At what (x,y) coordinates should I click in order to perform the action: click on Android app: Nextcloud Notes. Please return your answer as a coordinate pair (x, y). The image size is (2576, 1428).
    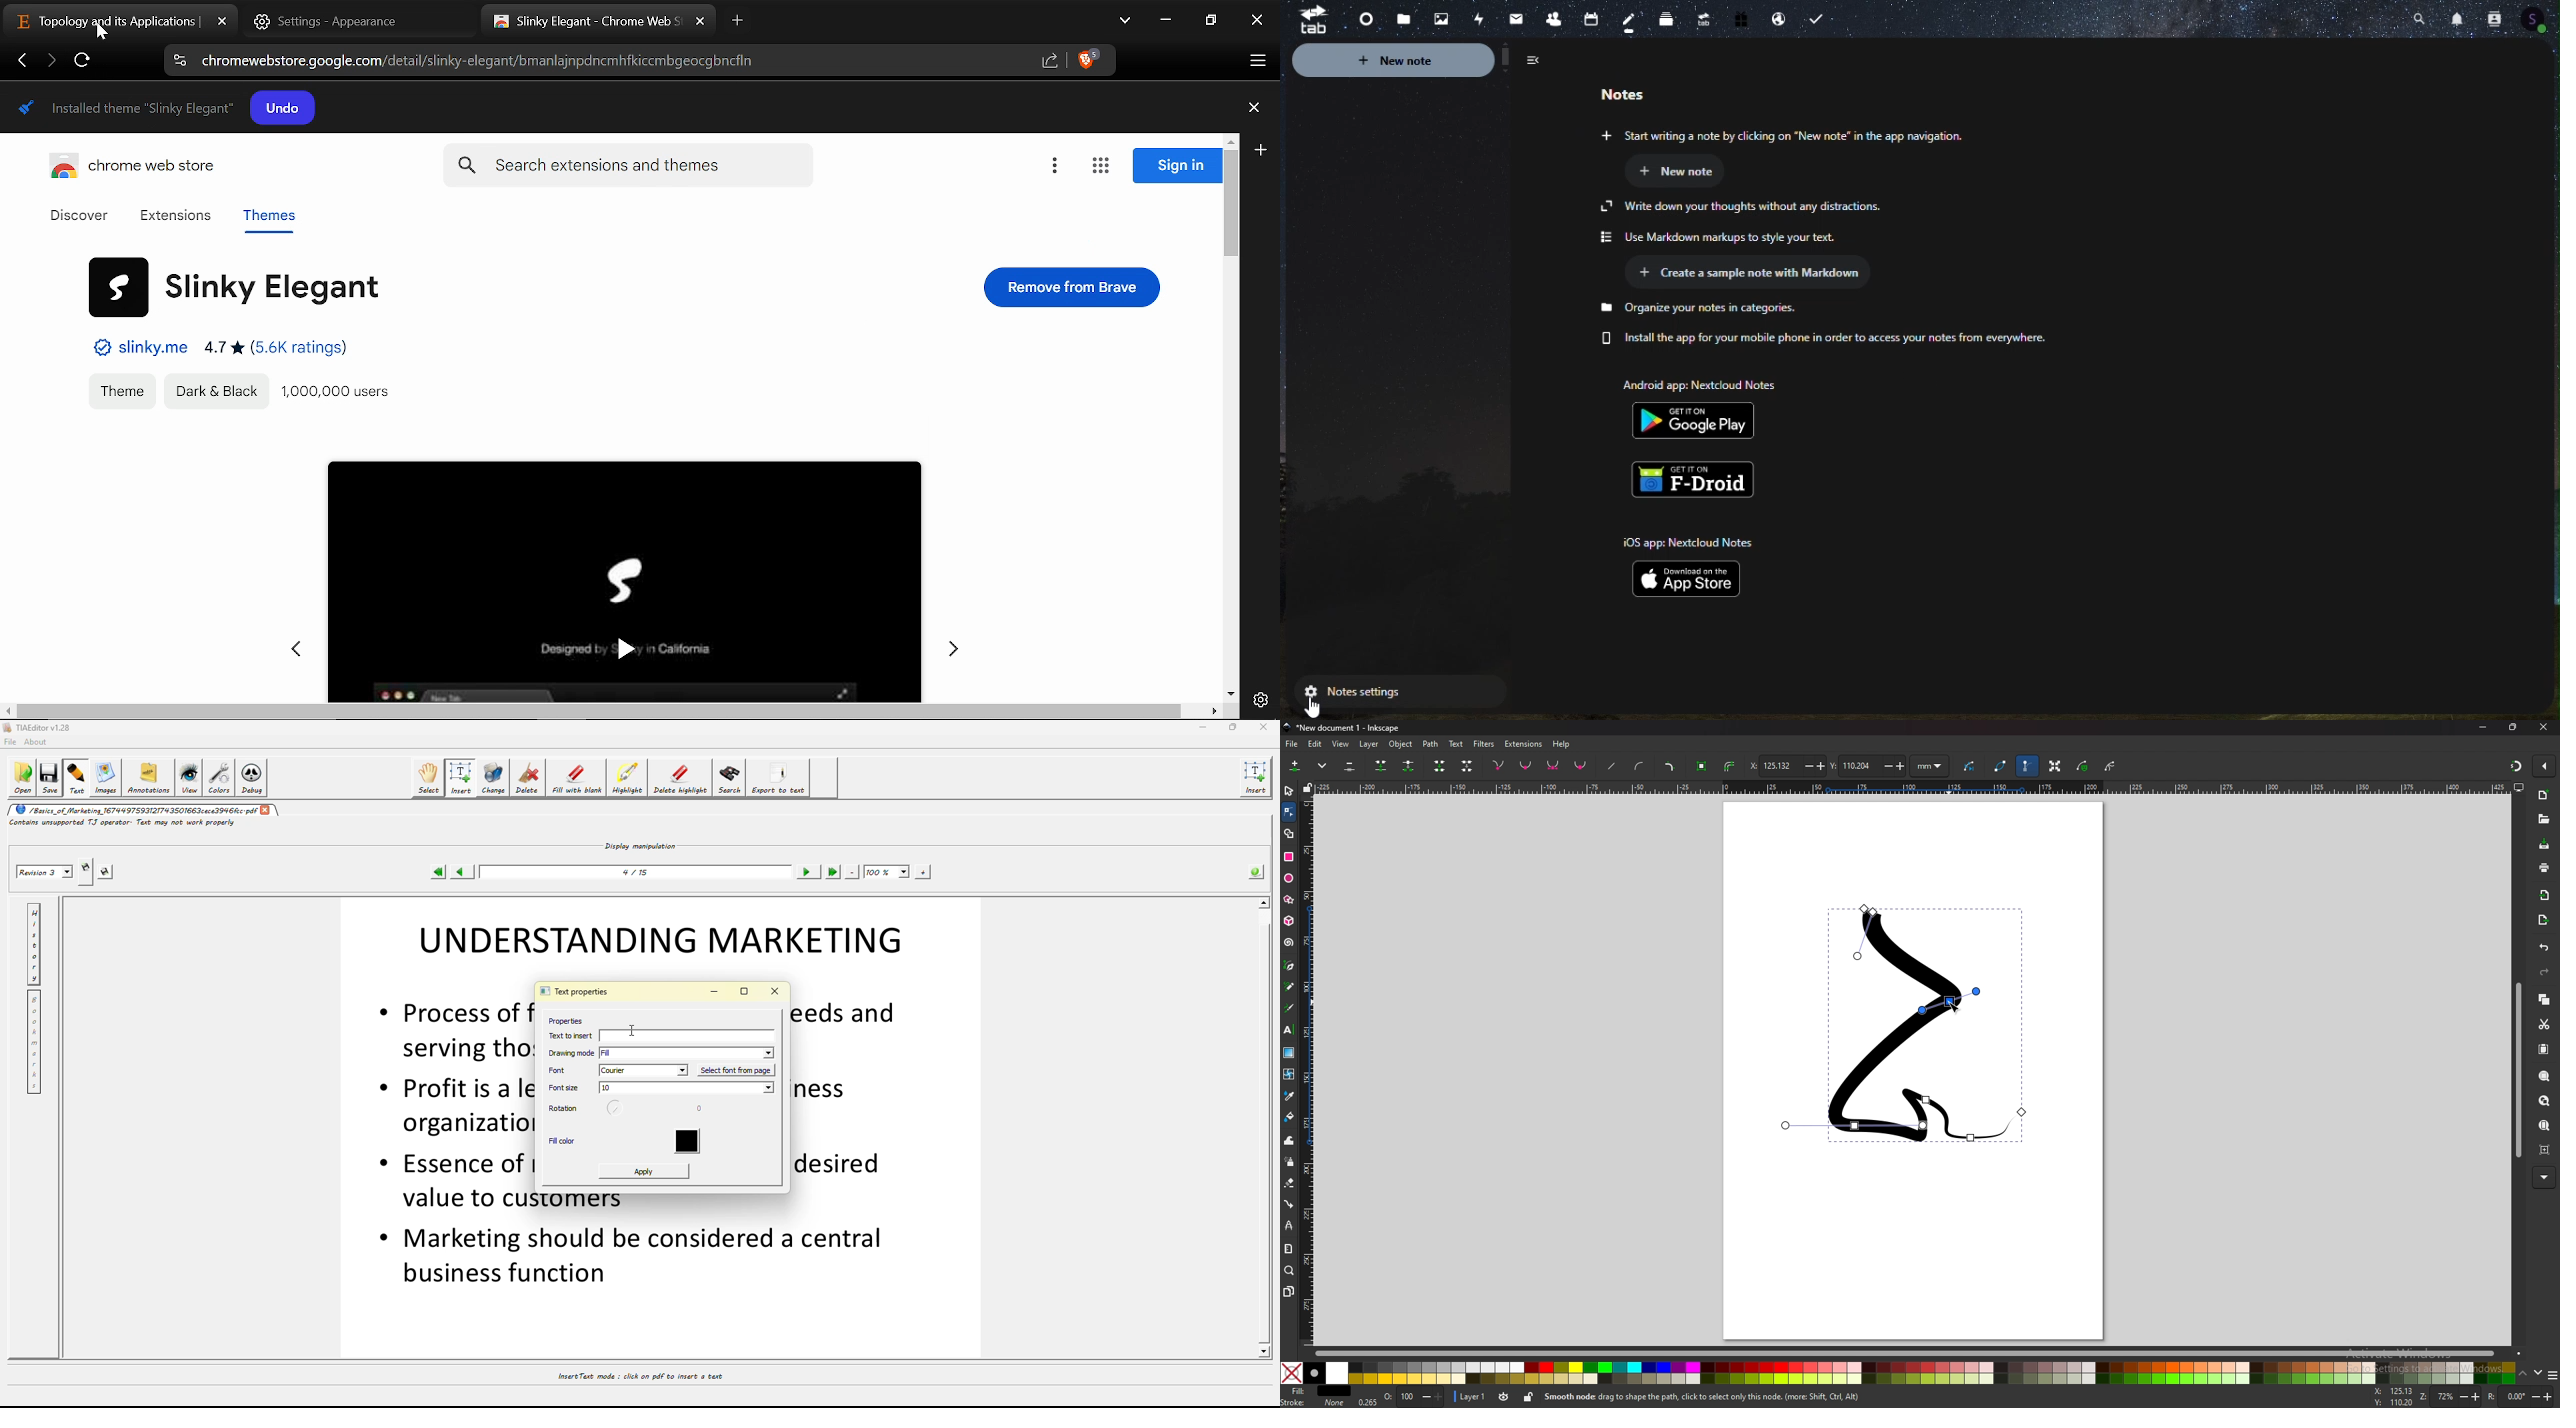
    Looking at the image, I should click on (1698, 383).